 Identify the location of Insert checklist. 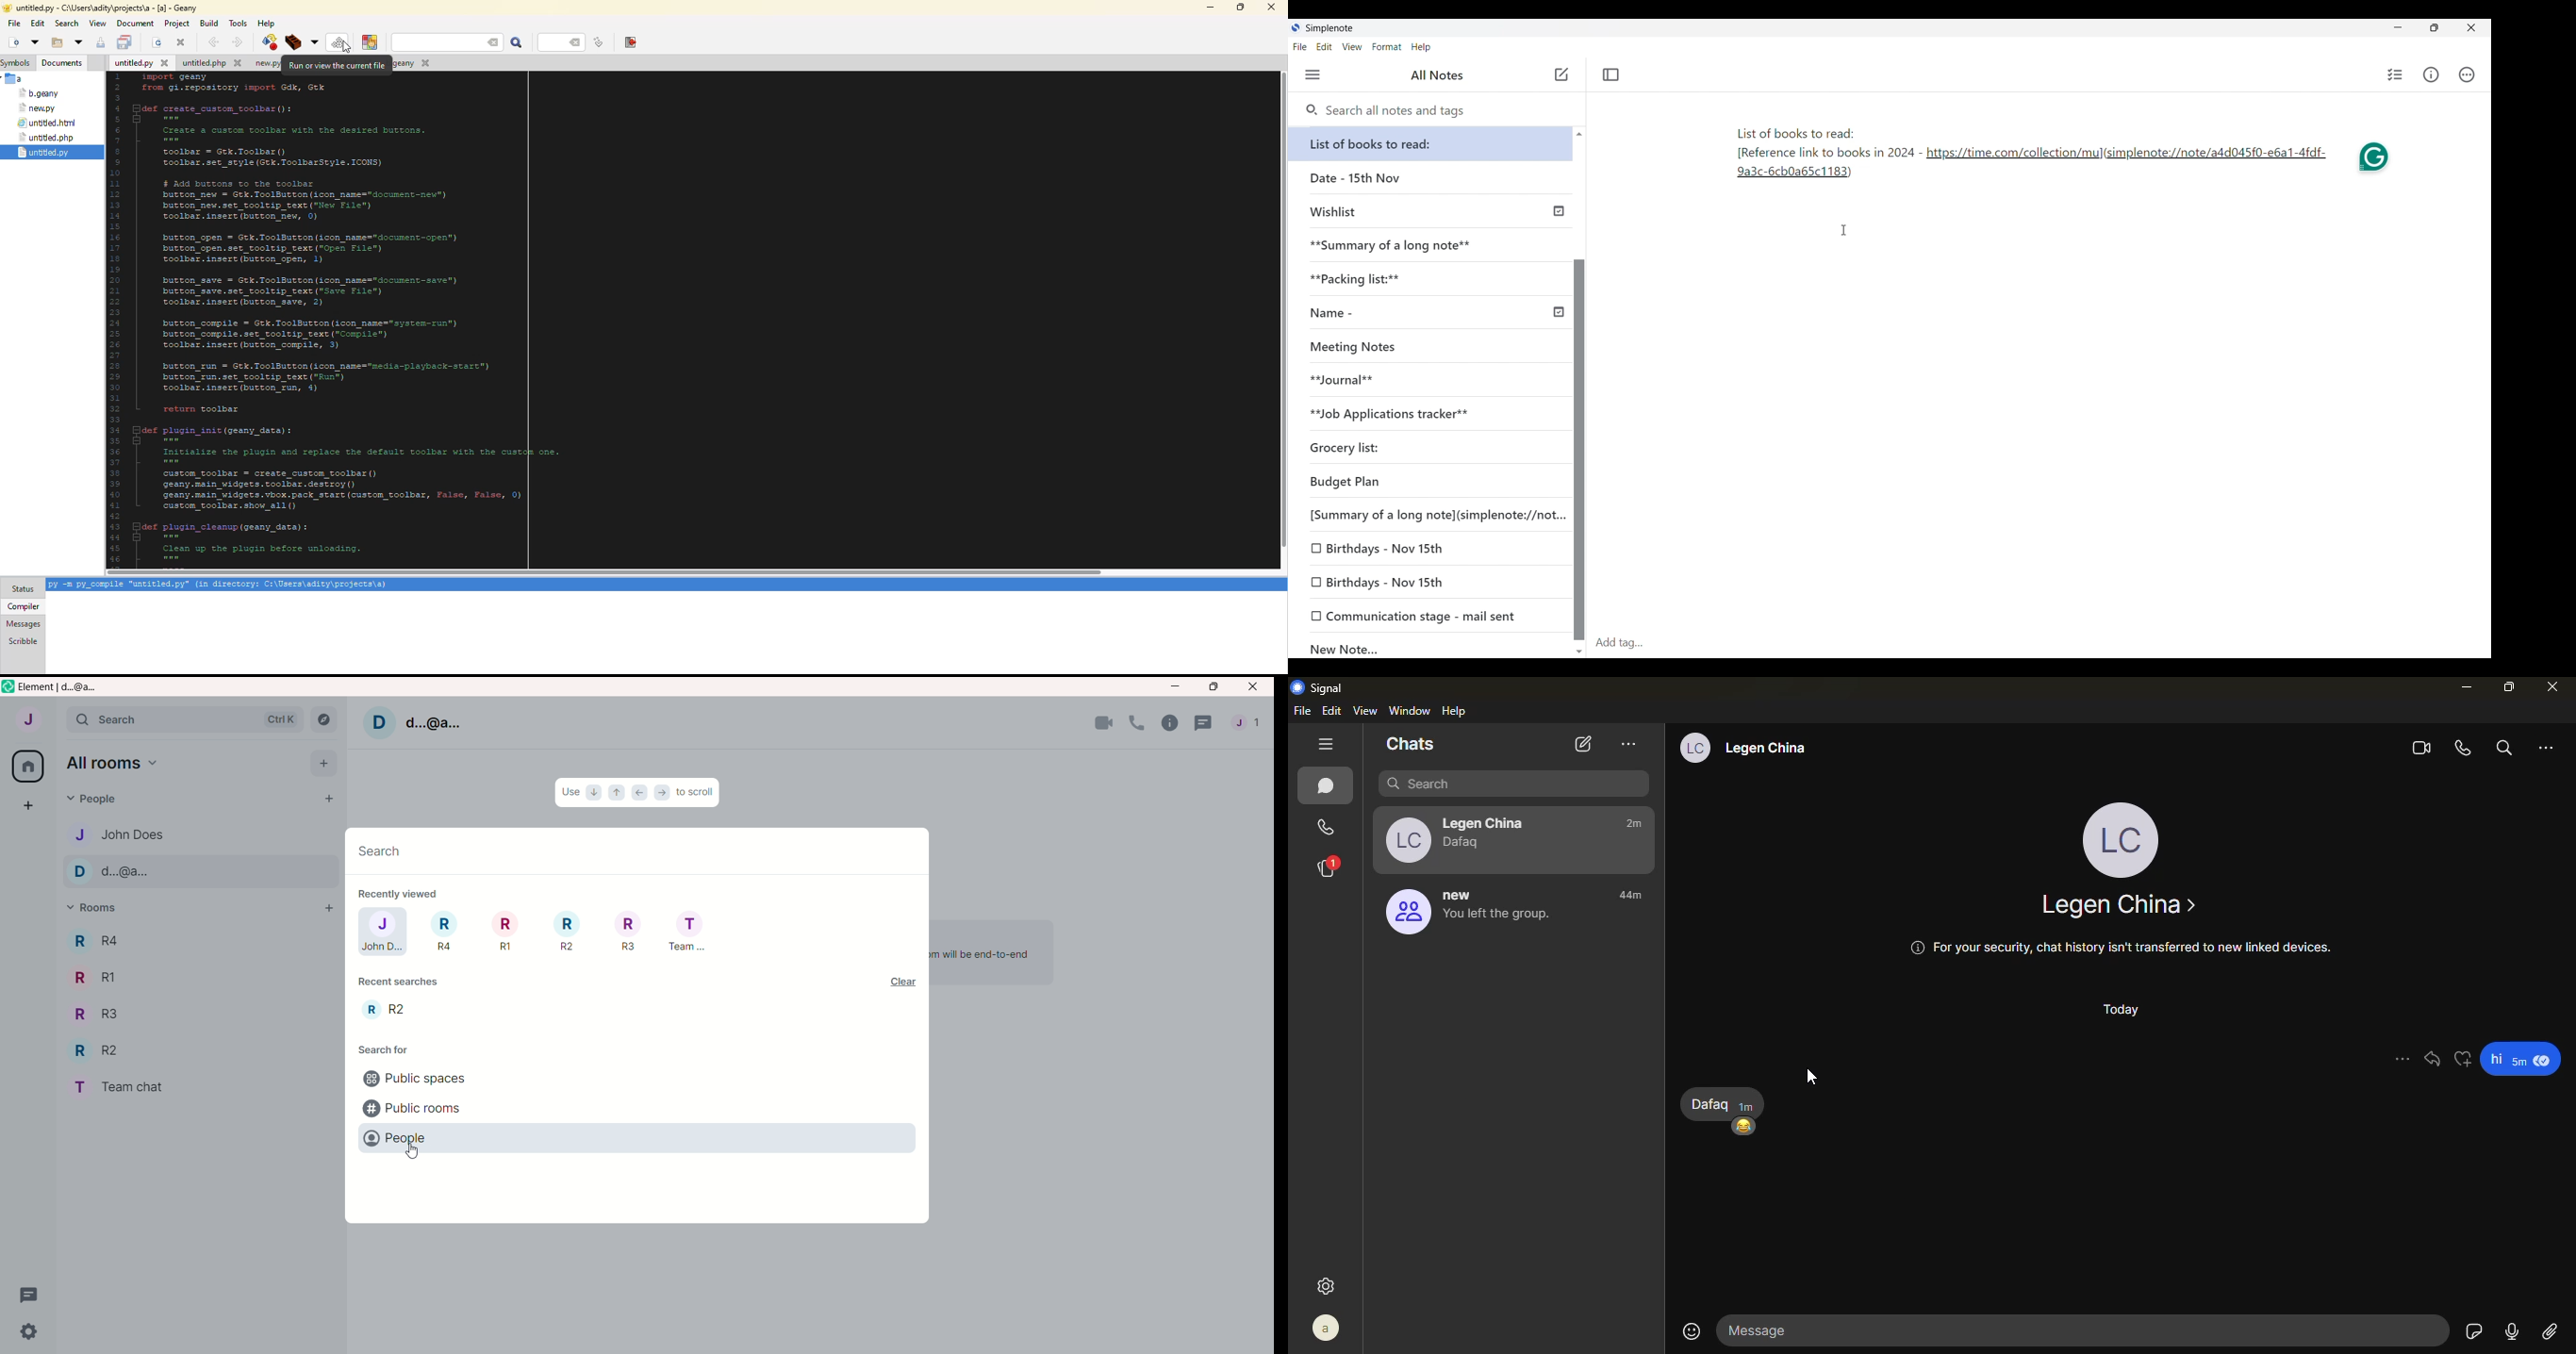
(2396, 75).